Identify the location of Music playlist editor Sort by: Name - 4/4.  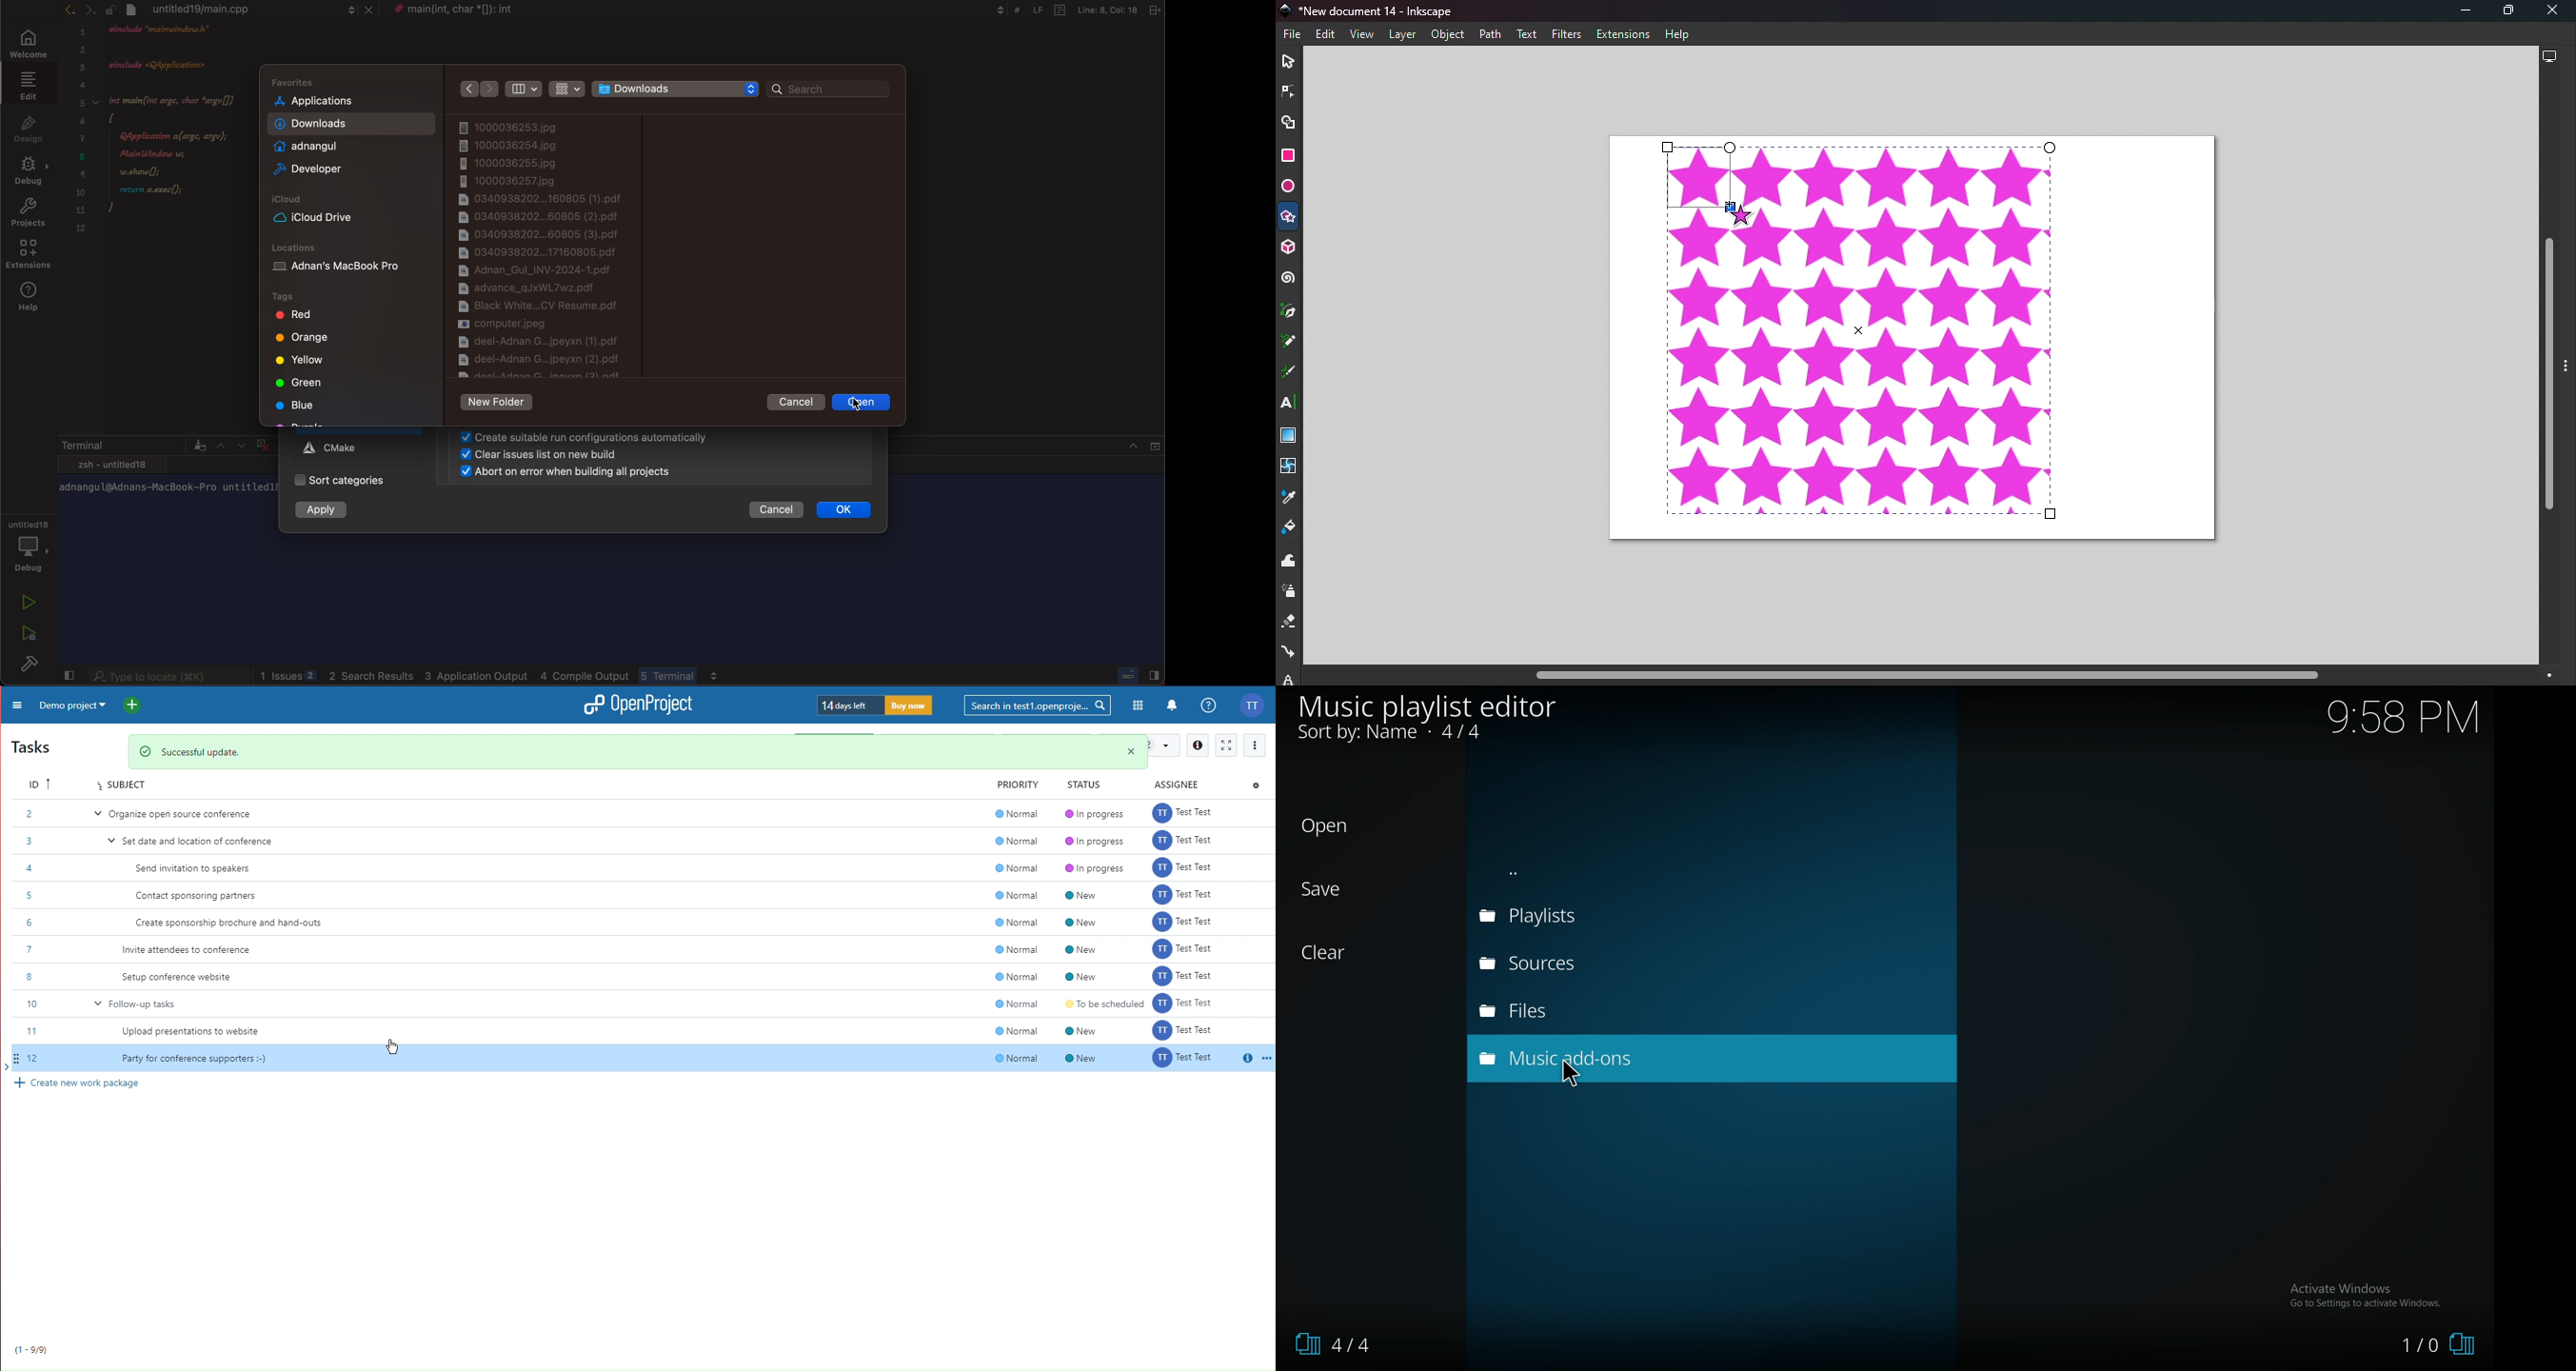
(1430, 718).